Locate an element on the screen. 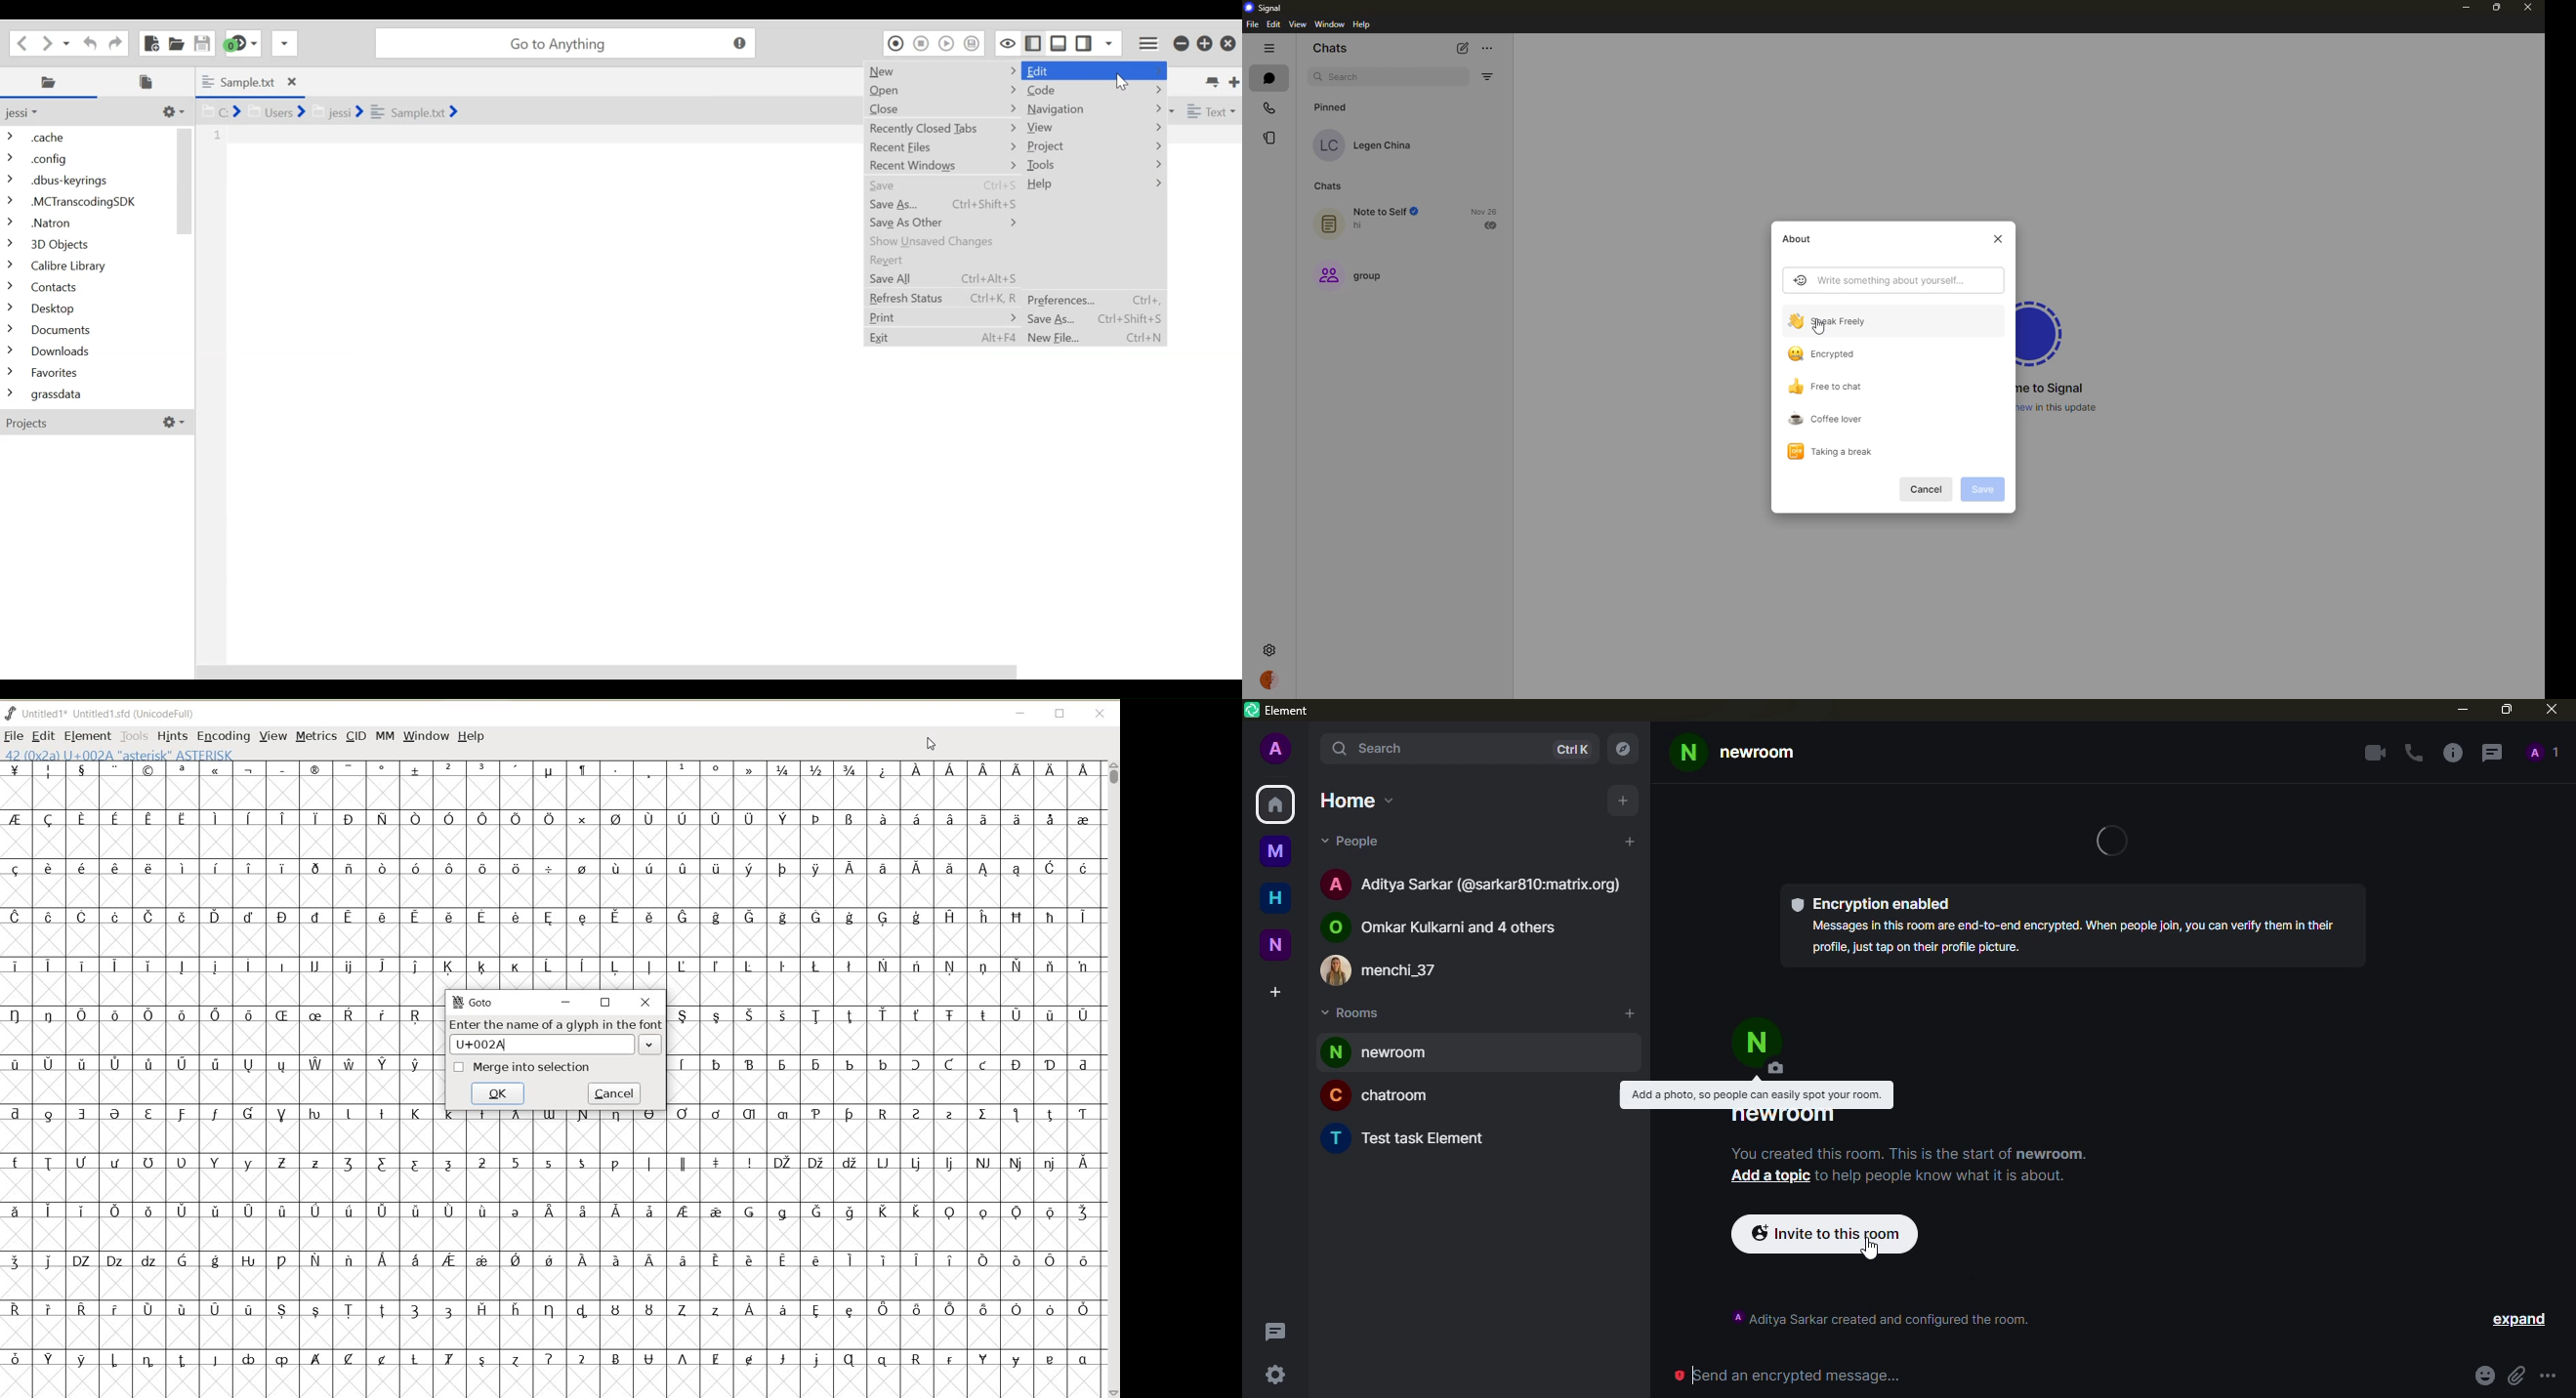 The height and width of the screenshot is (1400, 2576). signal is located at coordinates (2047, 330).